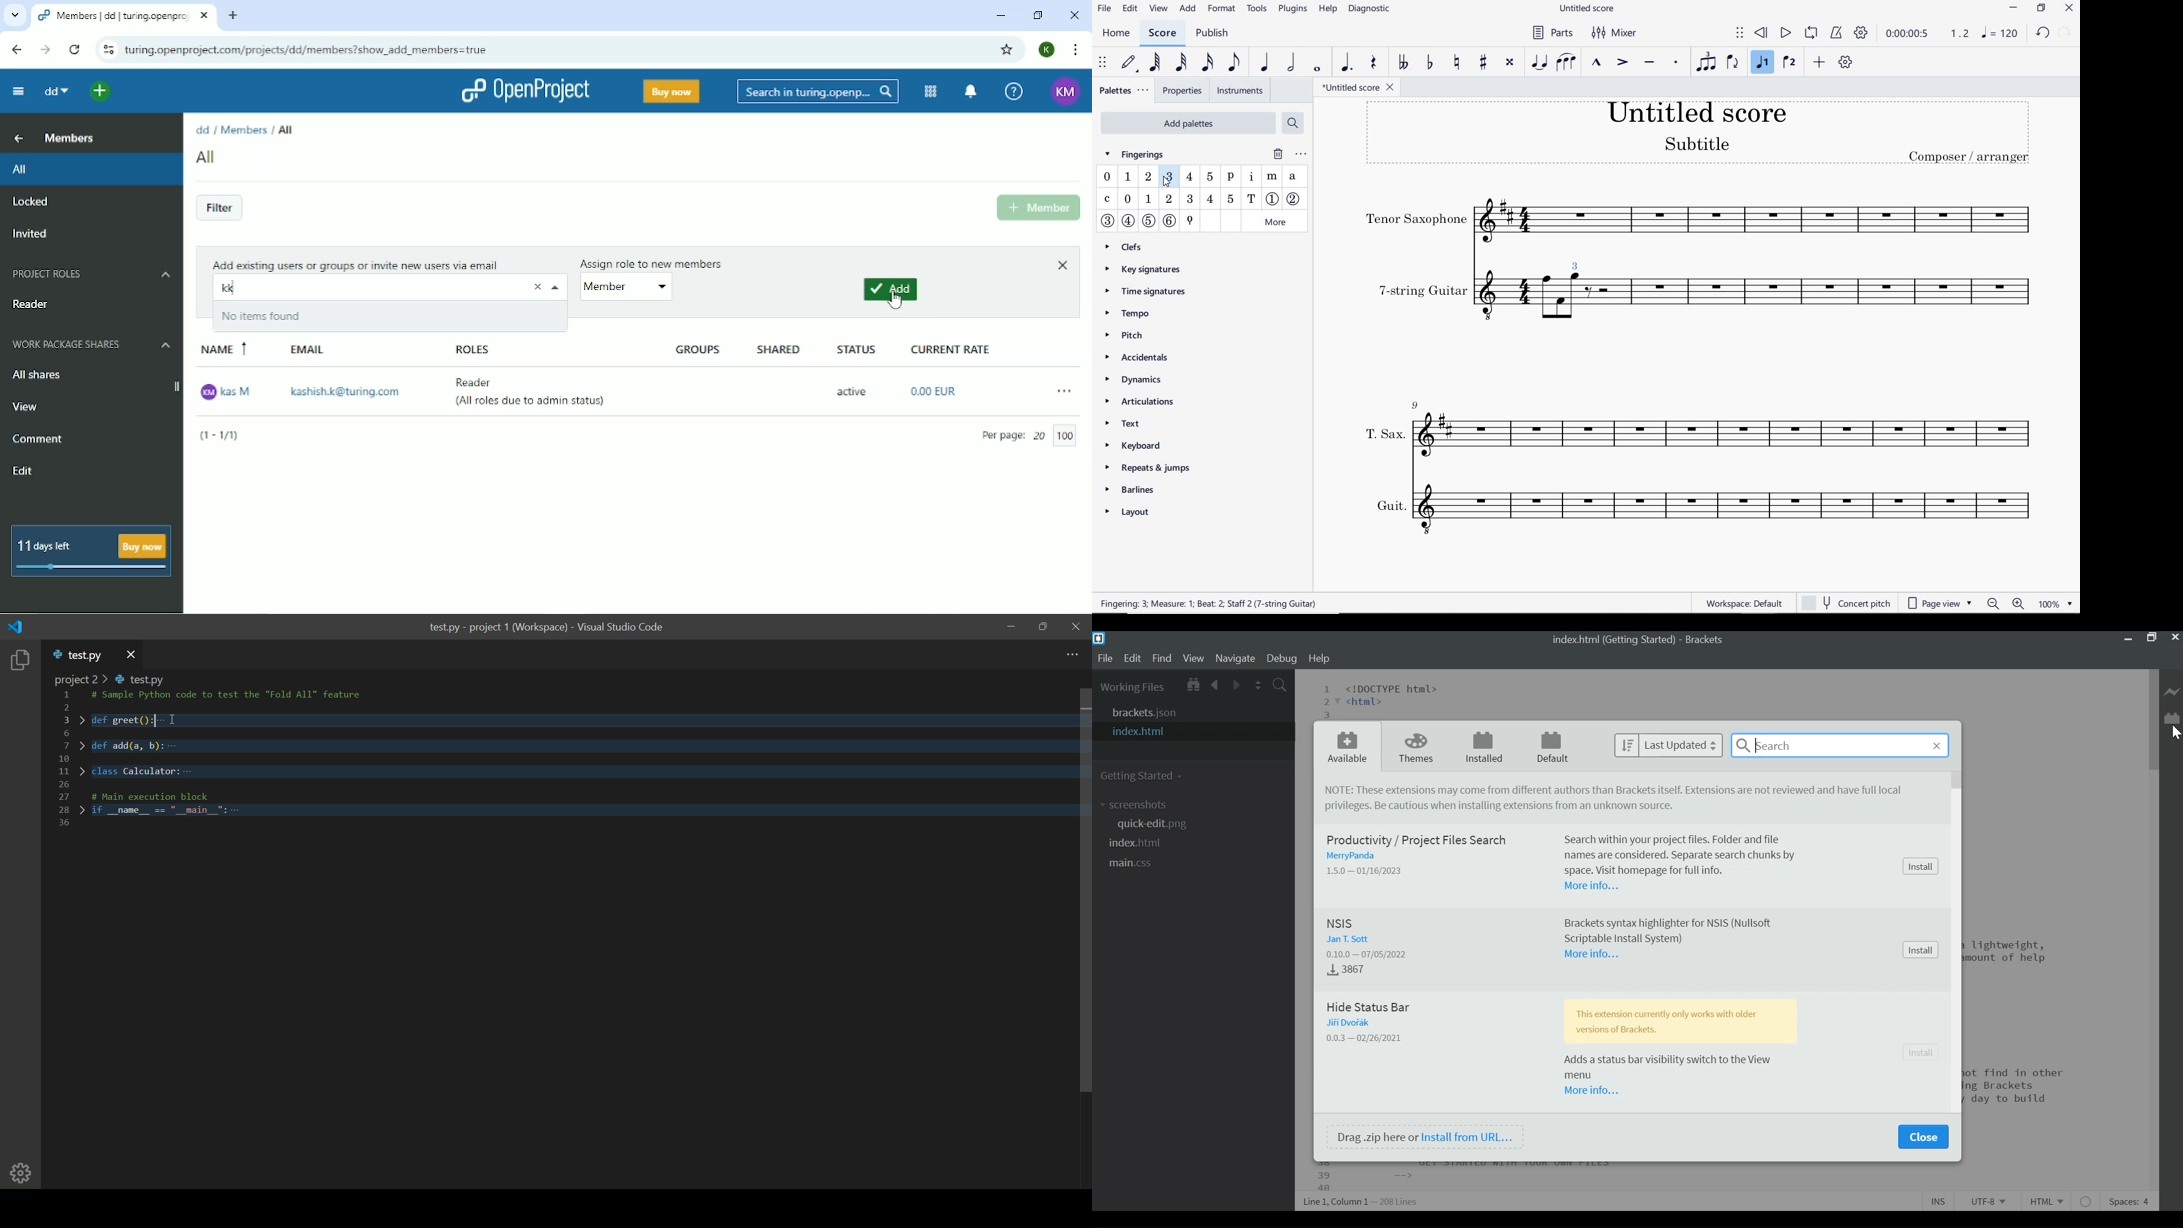 The width and height of the screenshot is (2184, 1232). I want to click on ACCIDENTALS, so click(1146, 359).